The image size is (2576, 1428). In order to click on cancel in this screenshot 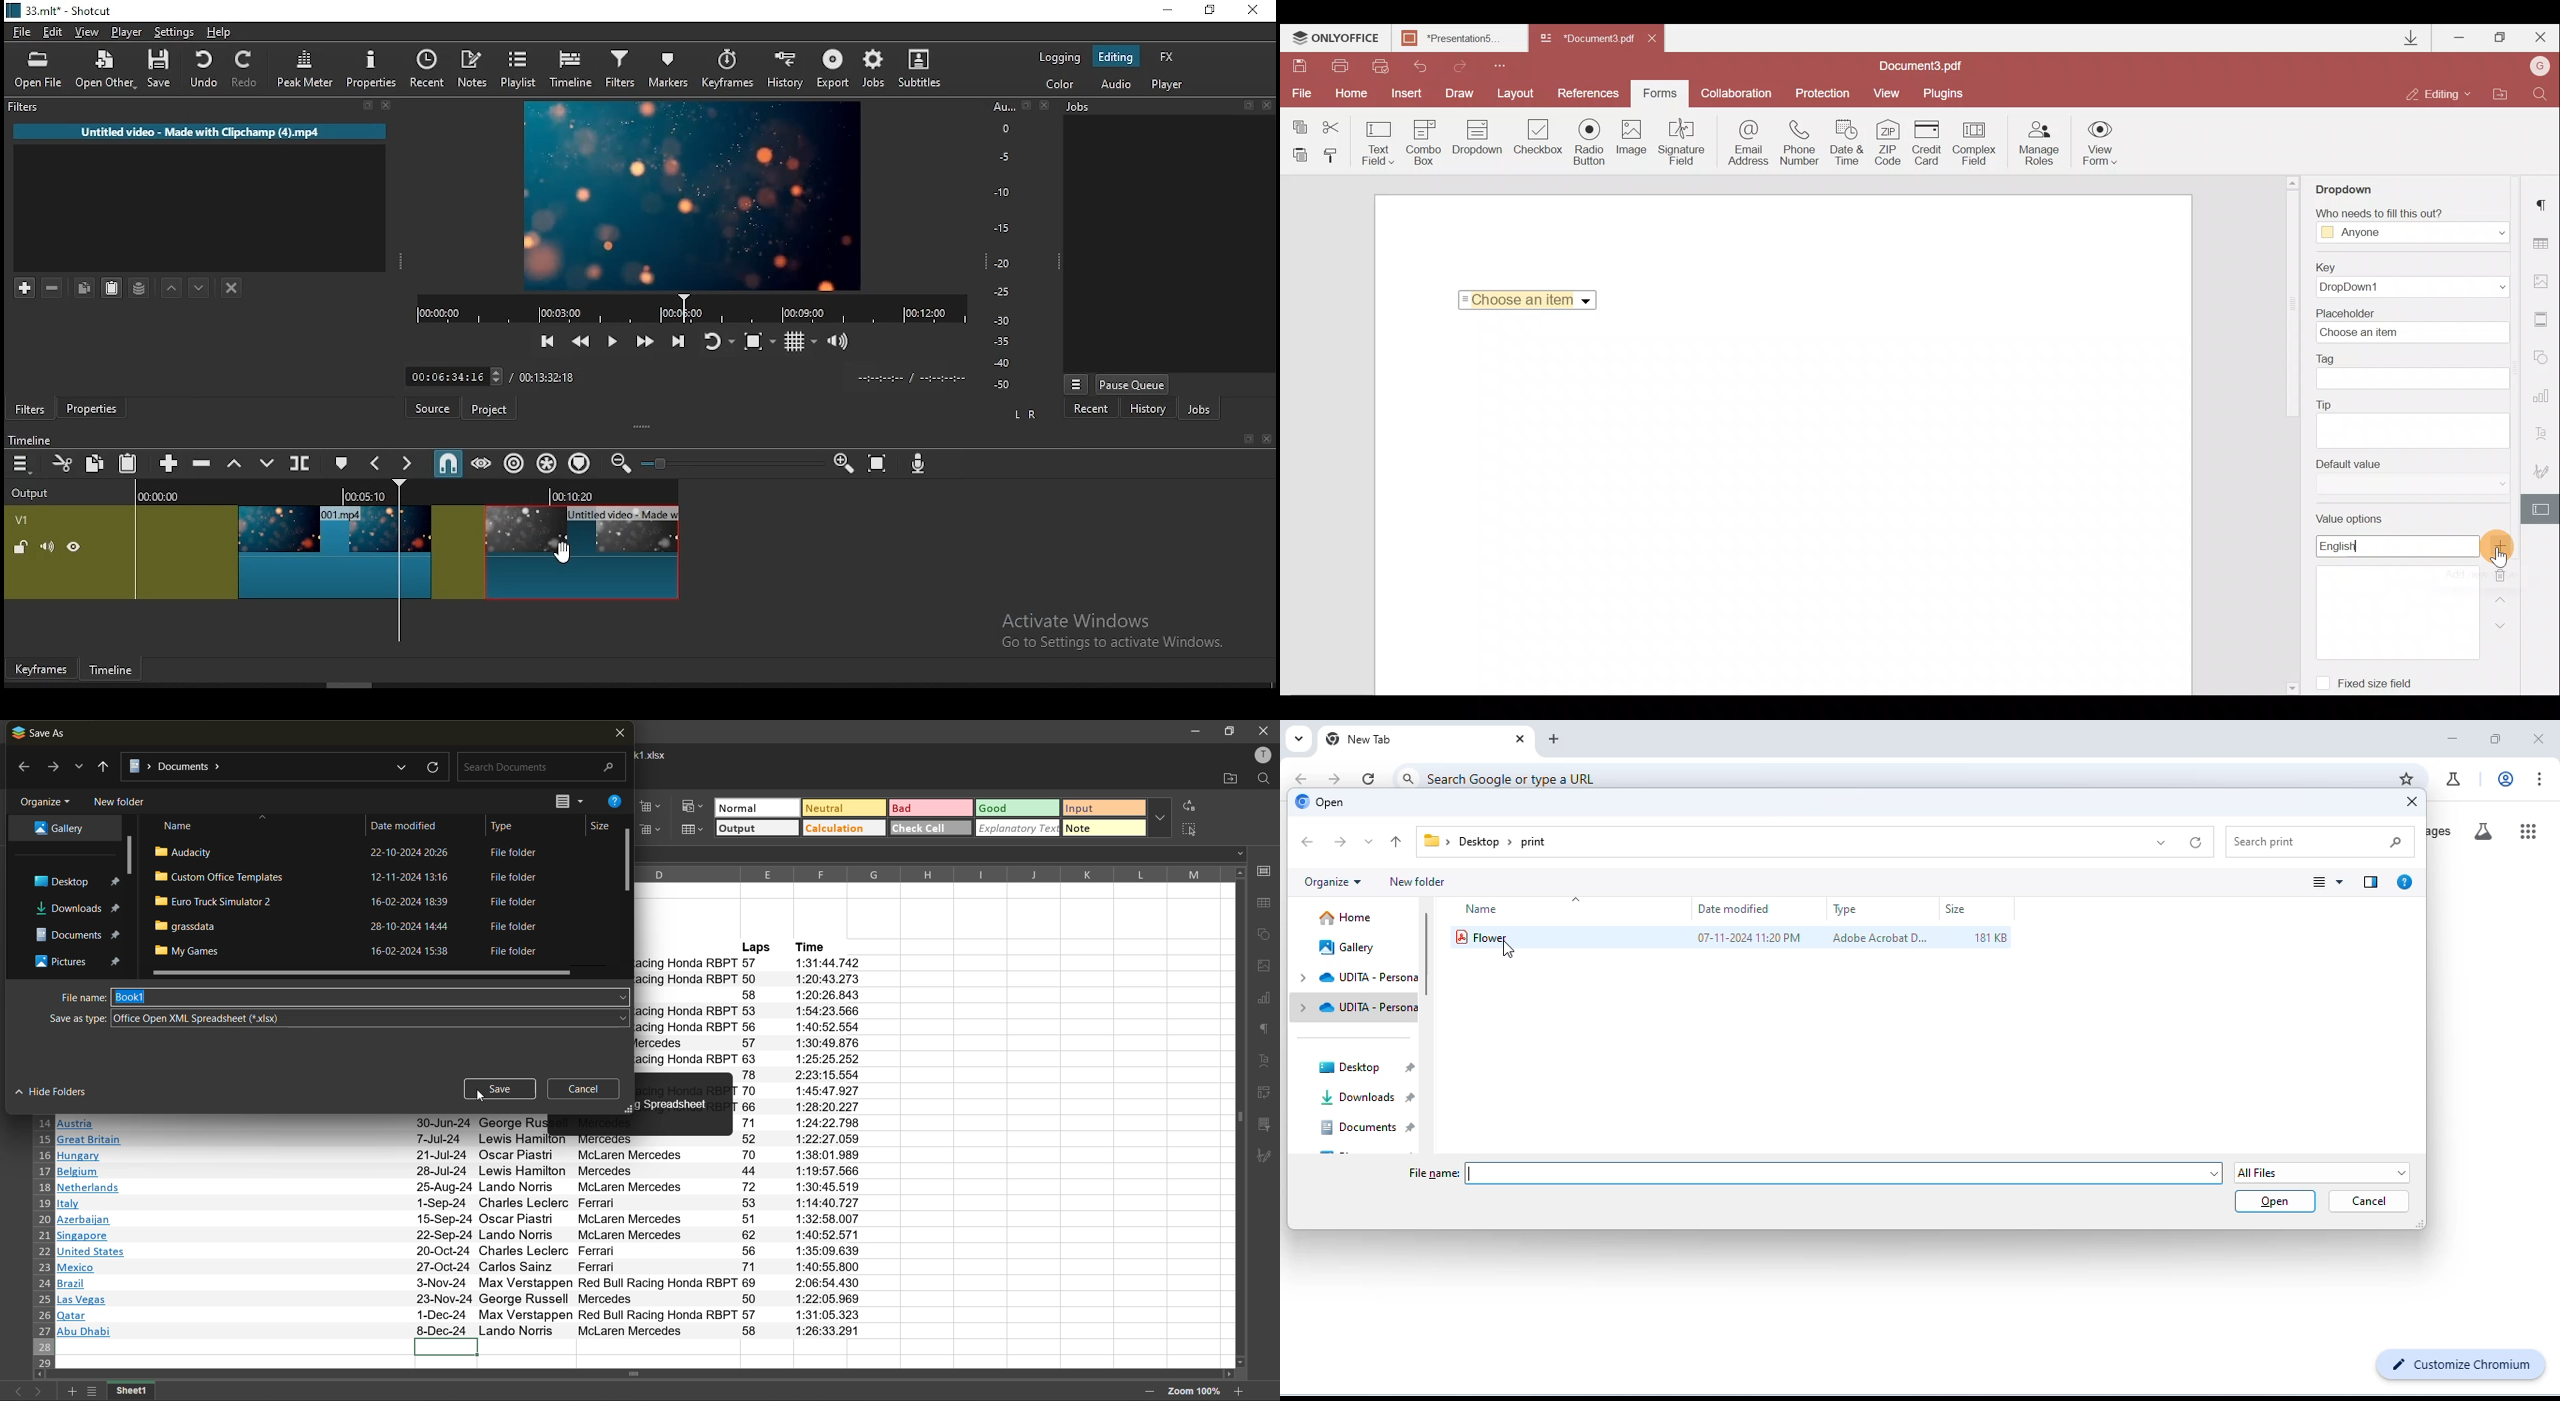, I will do `click(2368, 1203)`.